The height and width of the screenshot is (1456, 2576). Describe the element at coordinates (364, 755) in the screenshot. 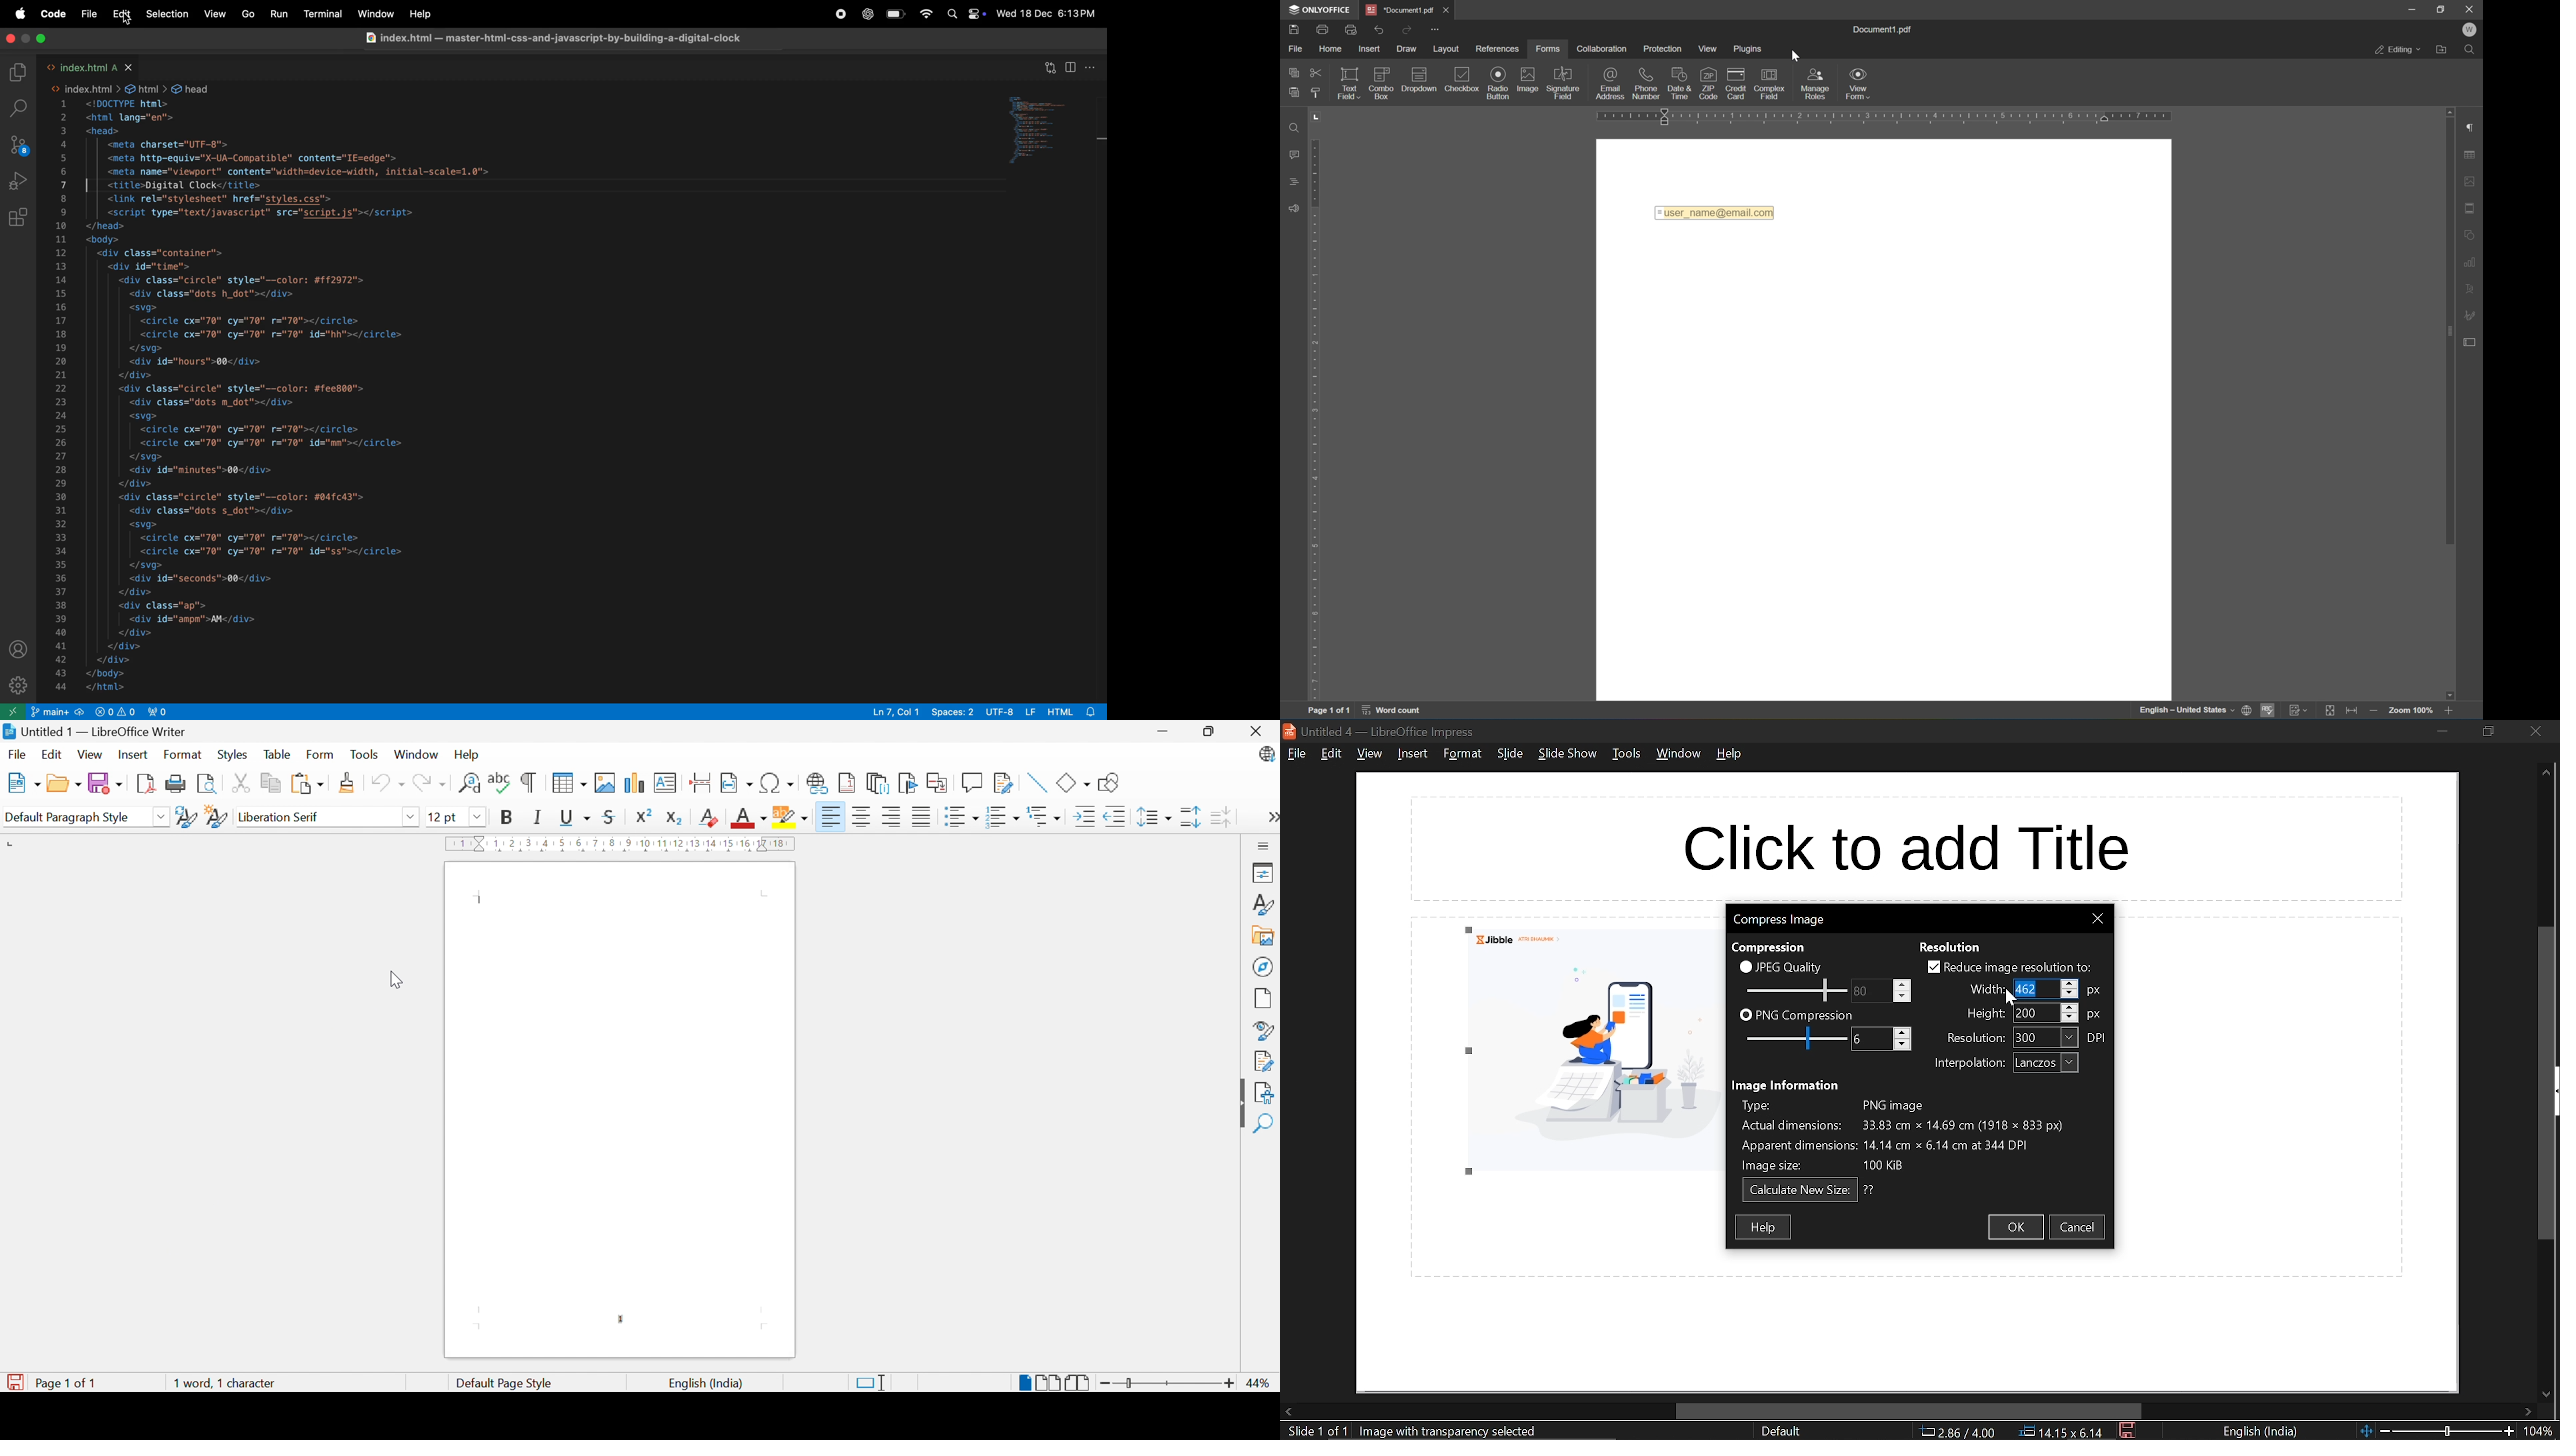

I see `Tools` at that location.